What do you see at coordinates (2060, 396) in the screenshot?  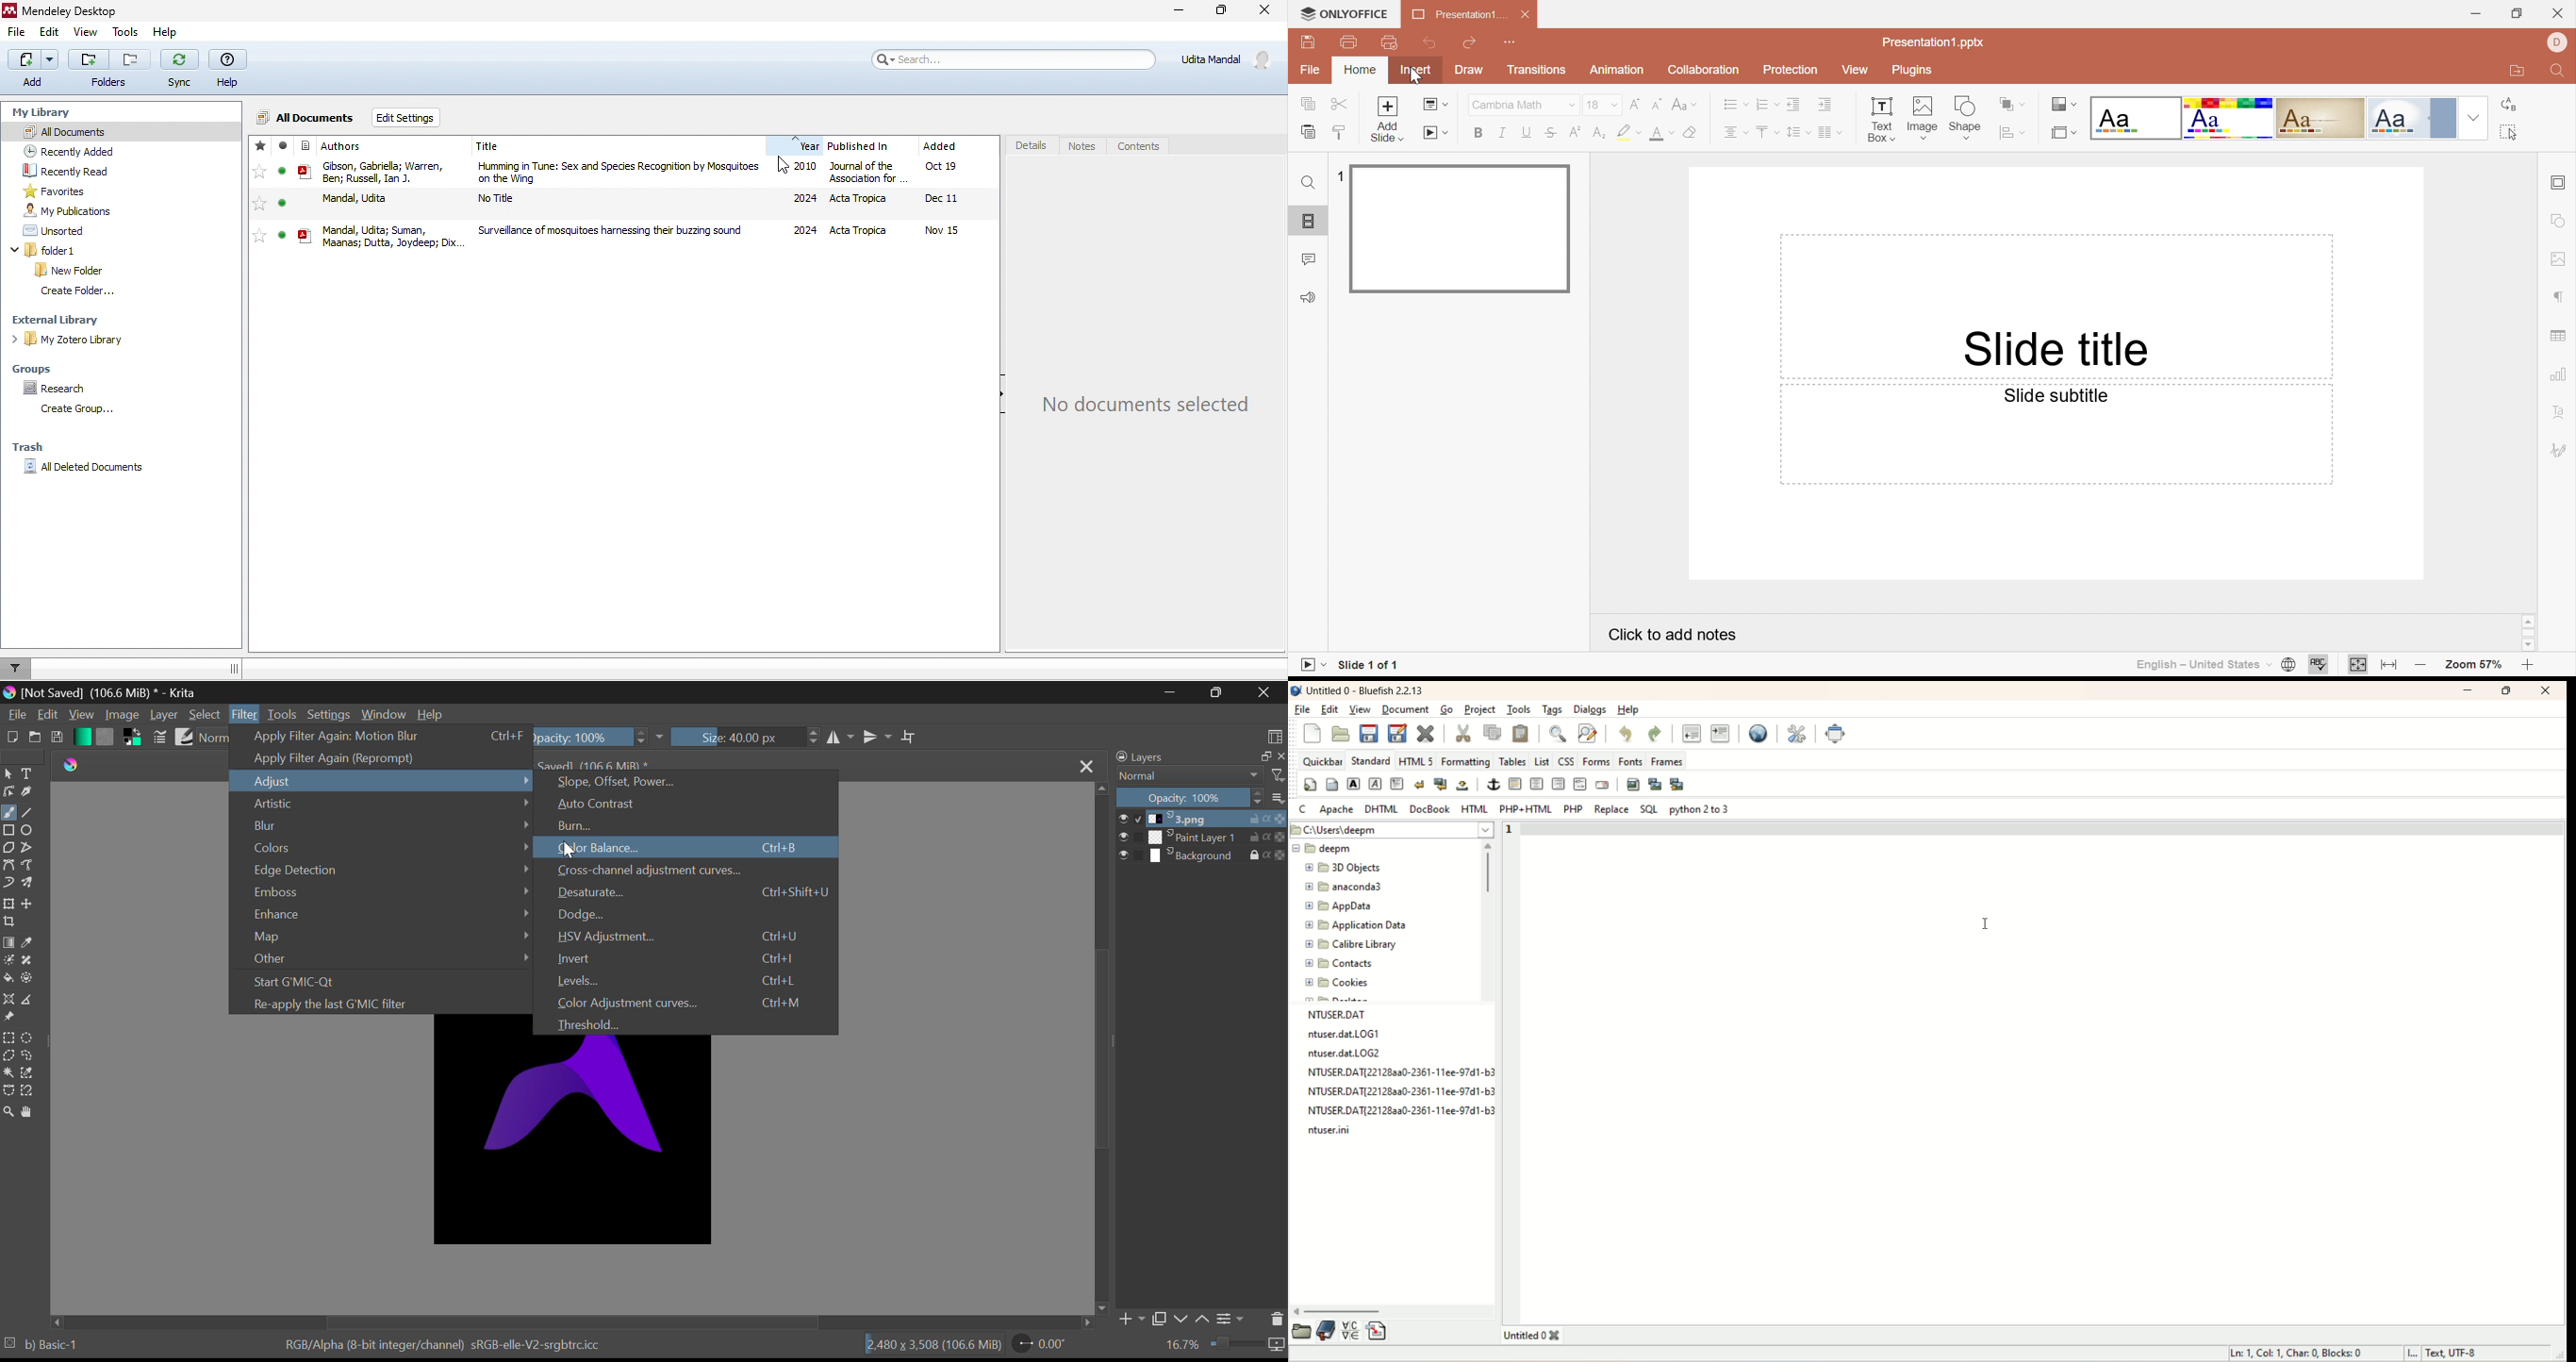 I see `Slide subtitle` at bounding box center [2060, 396].